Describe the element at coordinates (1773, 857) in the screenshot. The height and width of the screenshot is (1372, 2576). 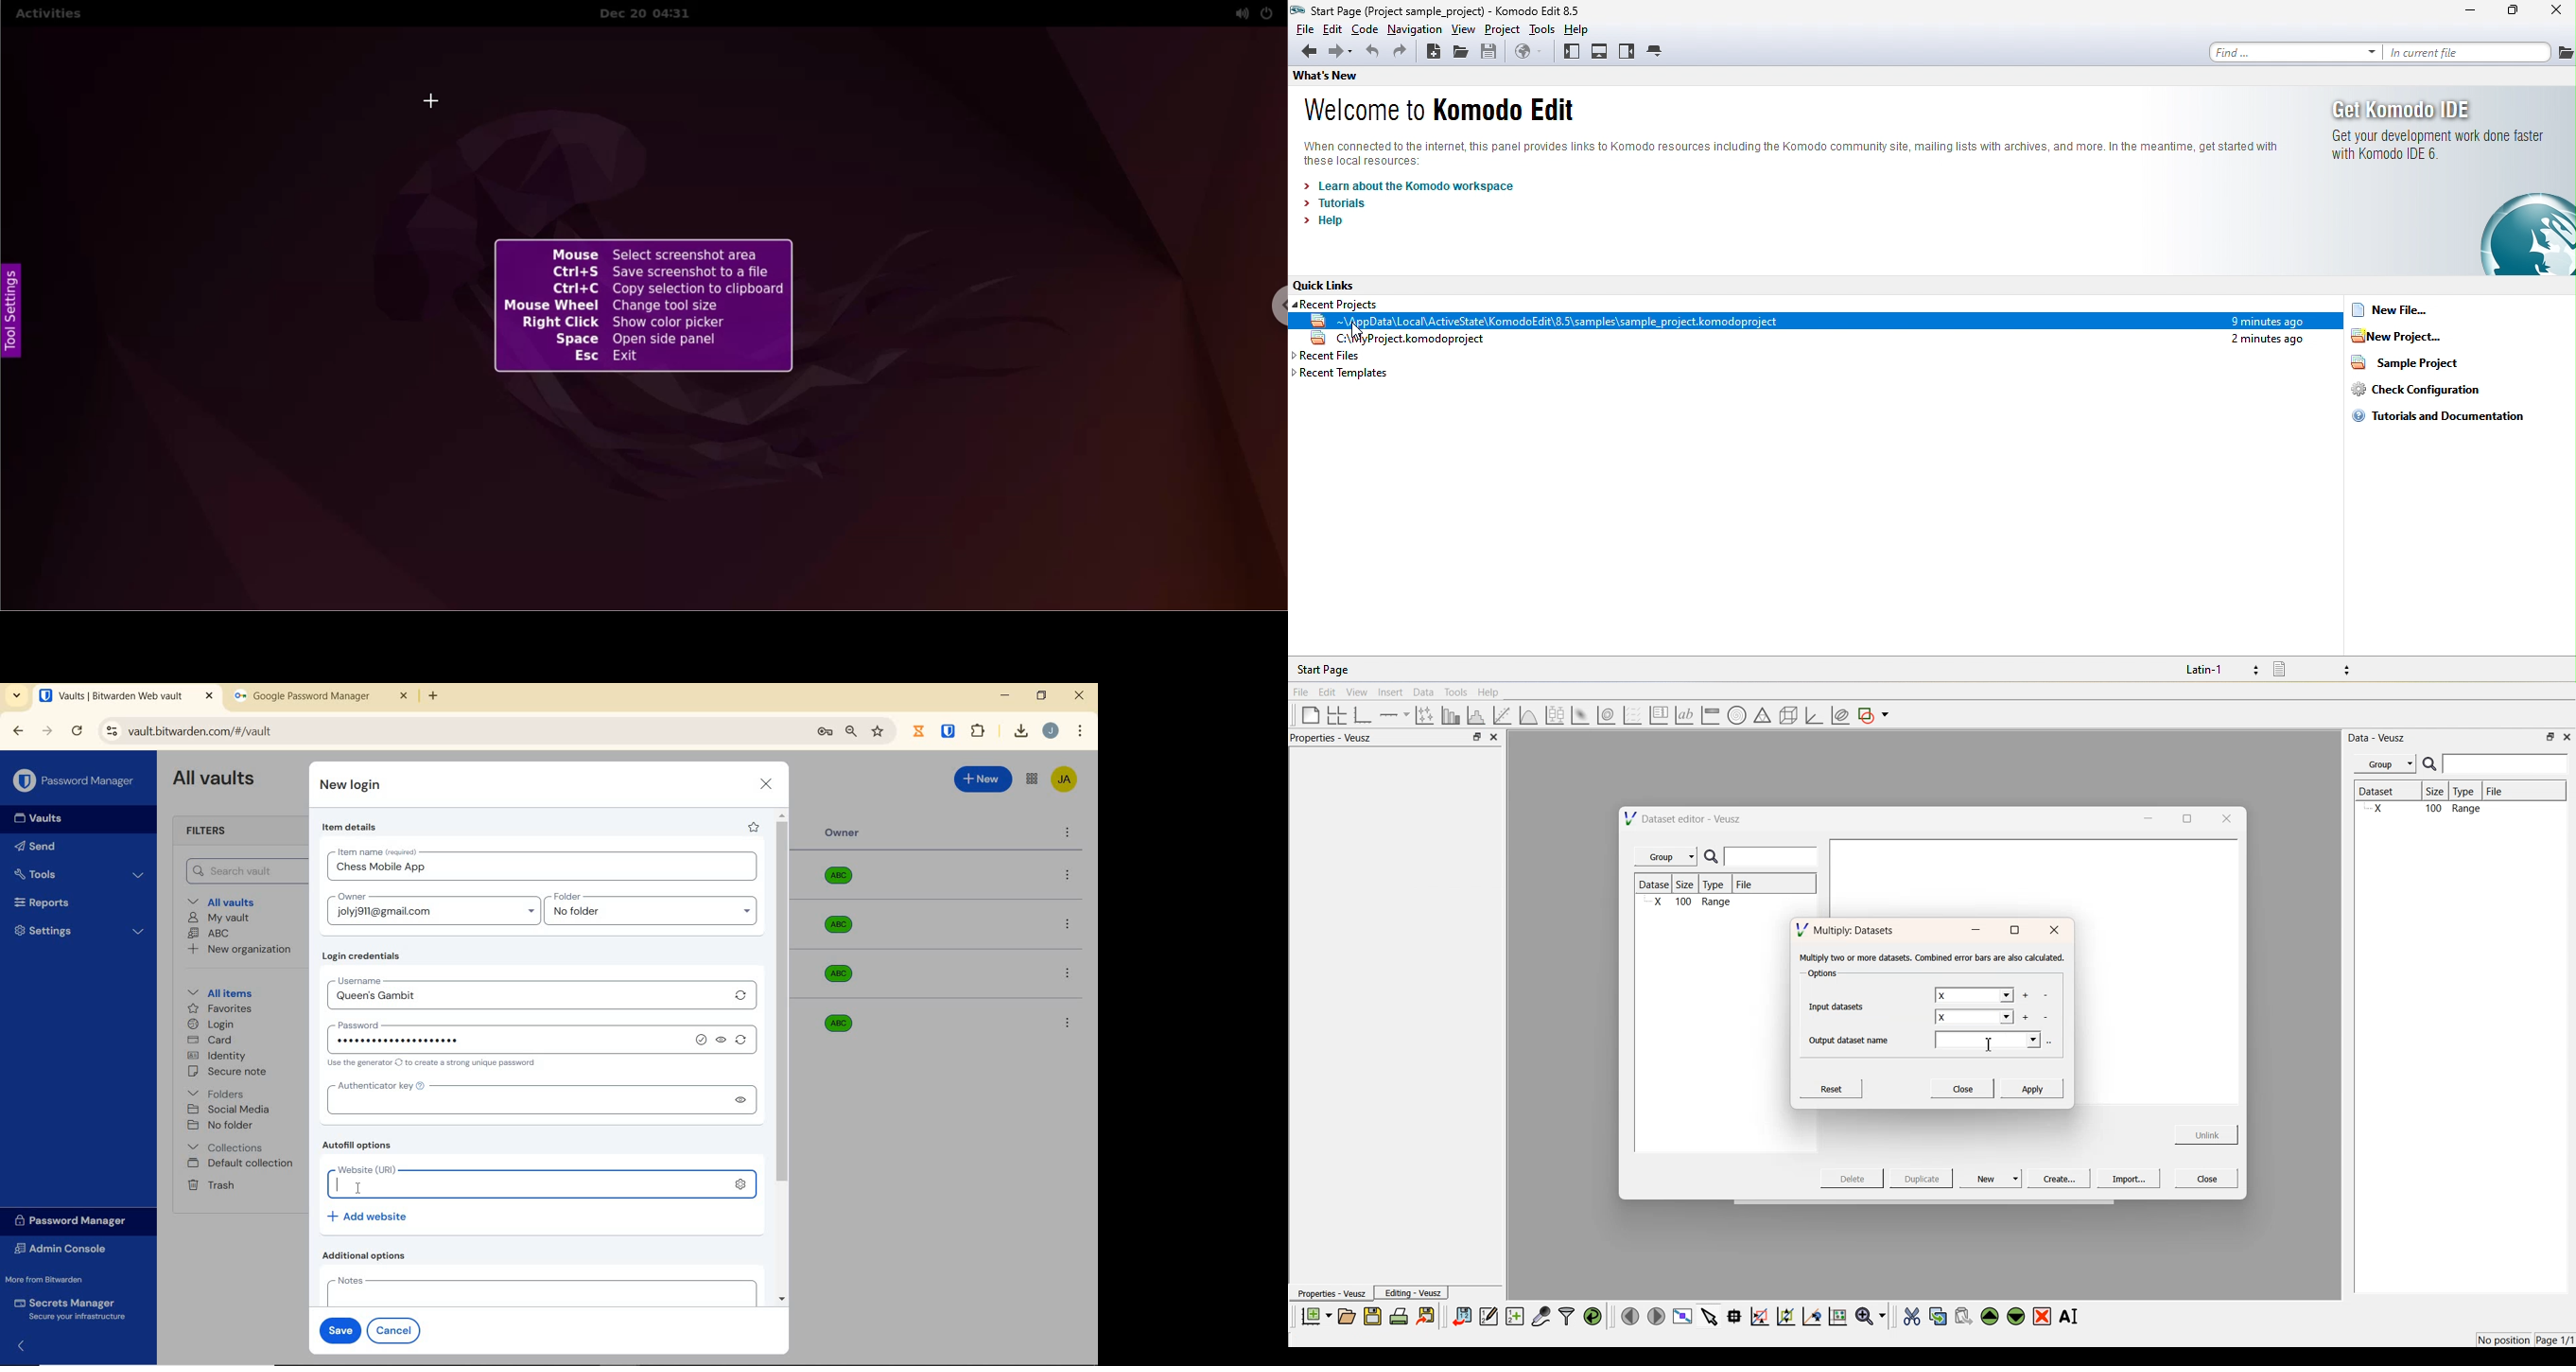
I see `enter search field` at that location.